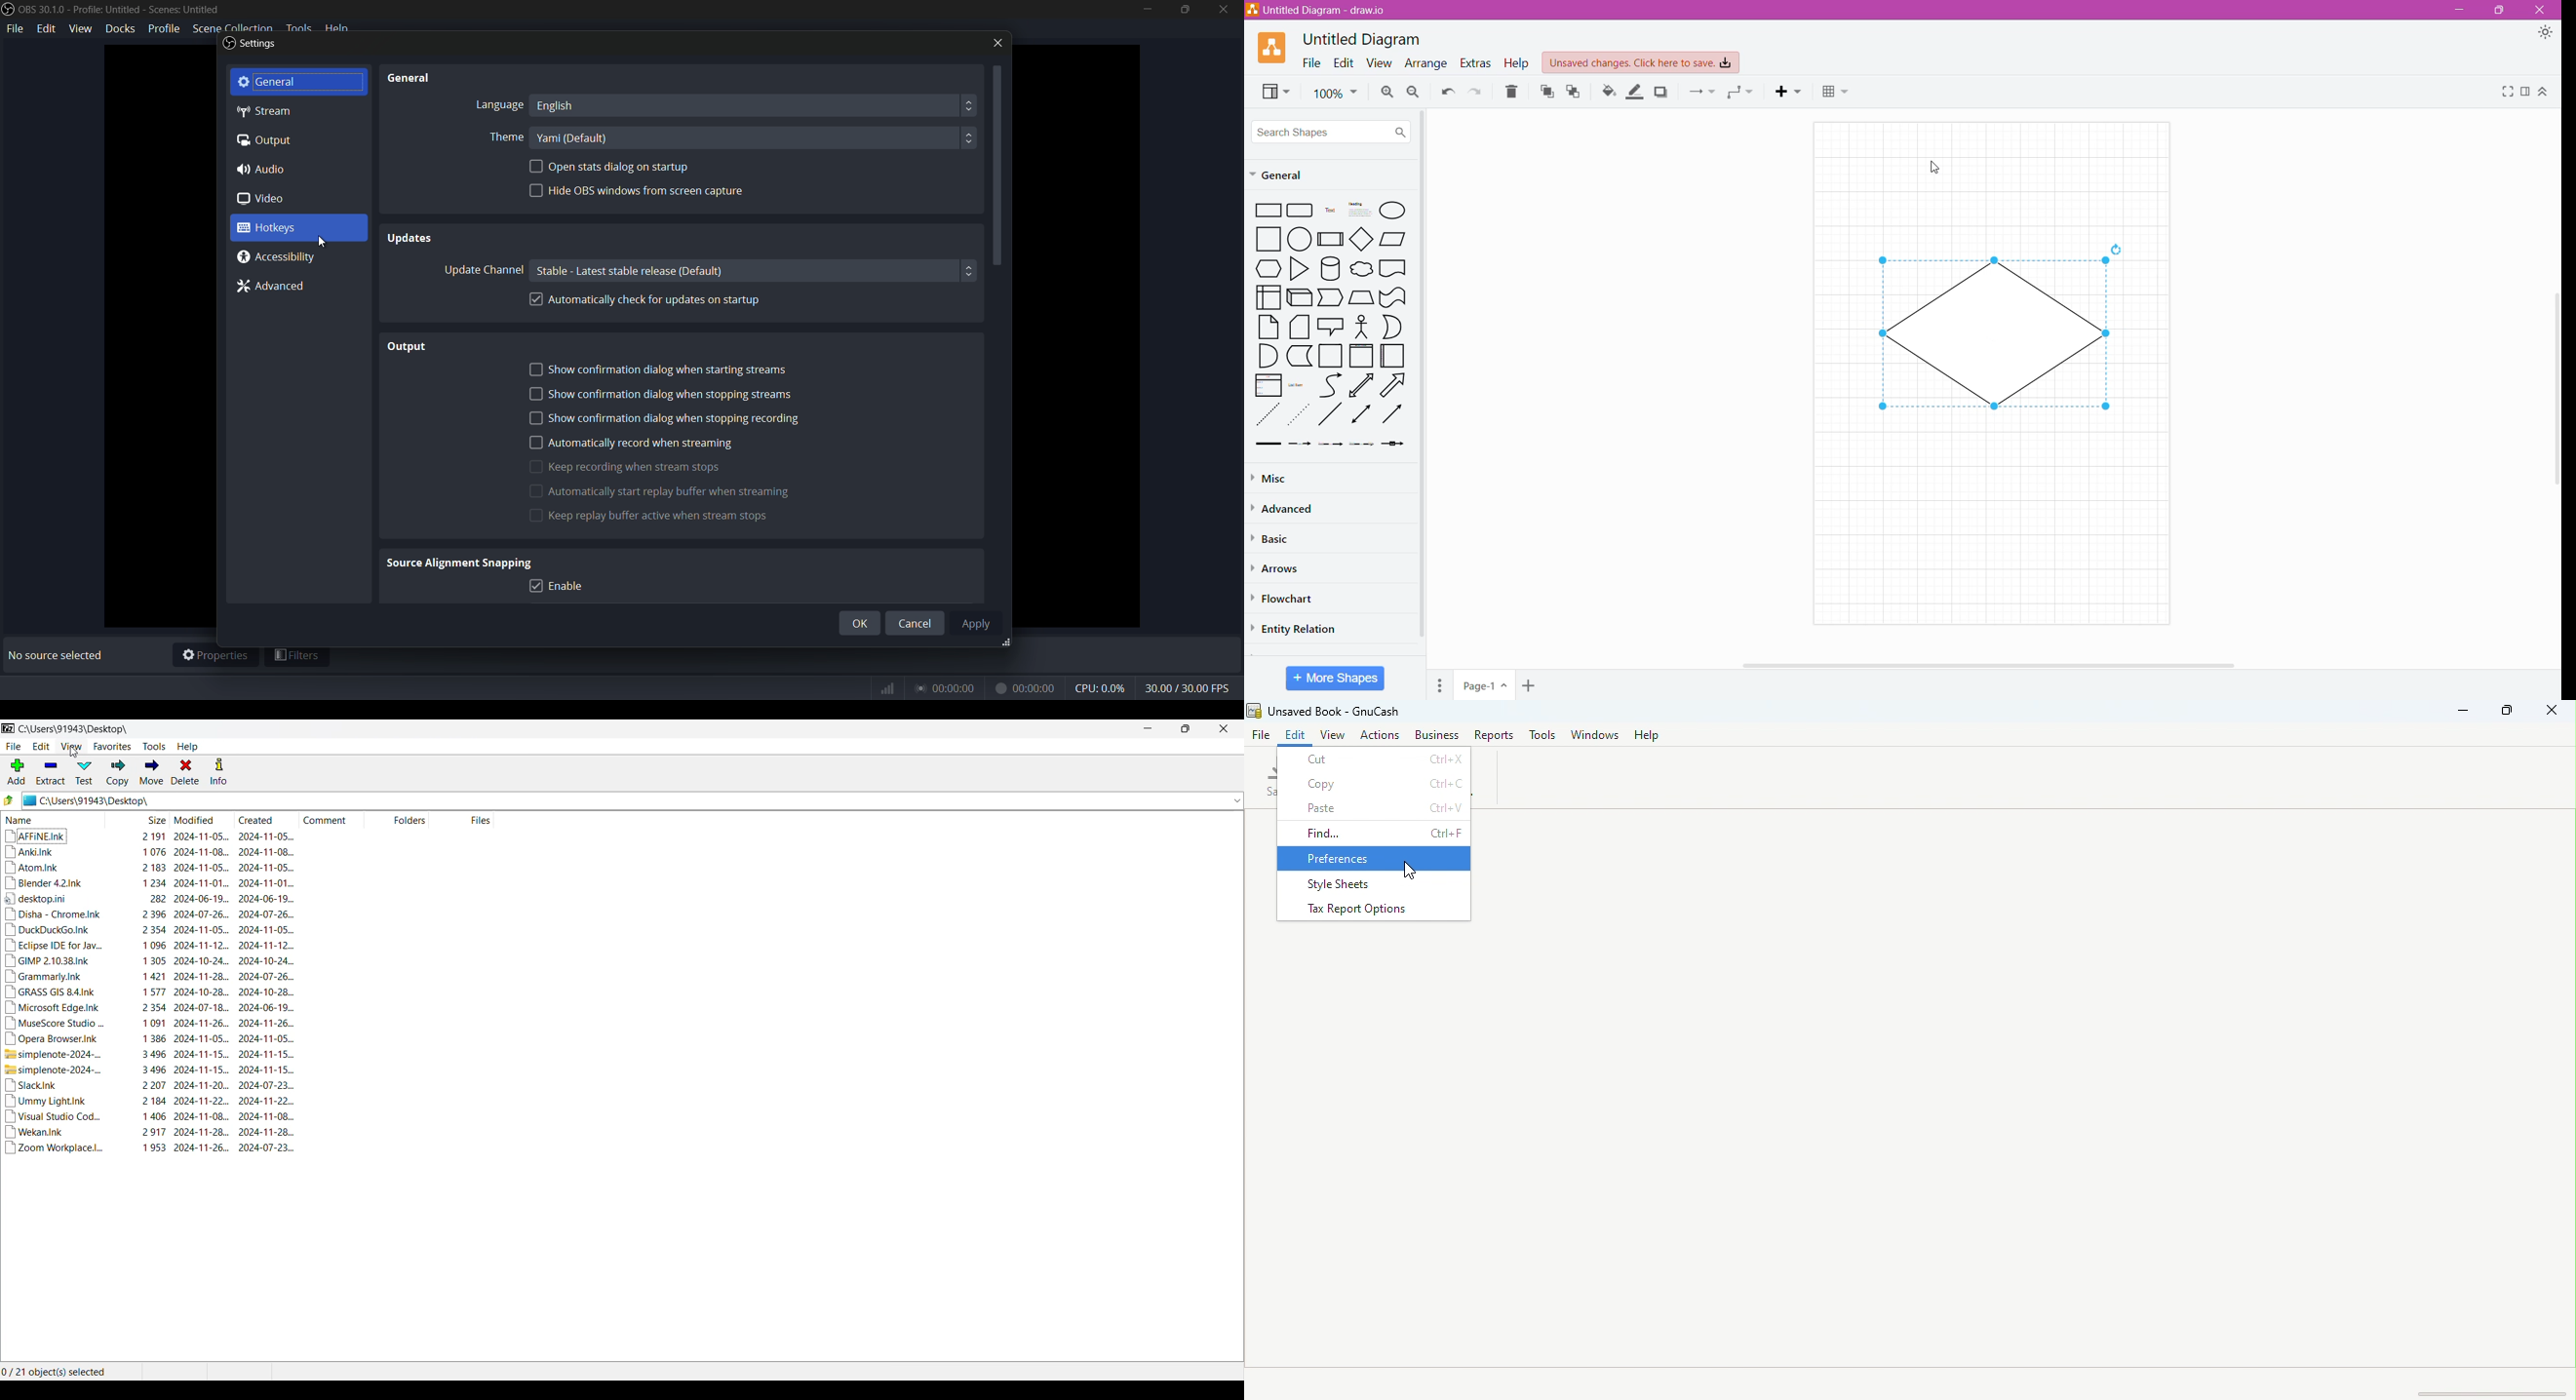 Image resolution: width=2576 pixels, height=1400 pixels. What do you see at coordinates (859, 624) in the screenshot?
I see `ok button` at bounding box center [859, 624].